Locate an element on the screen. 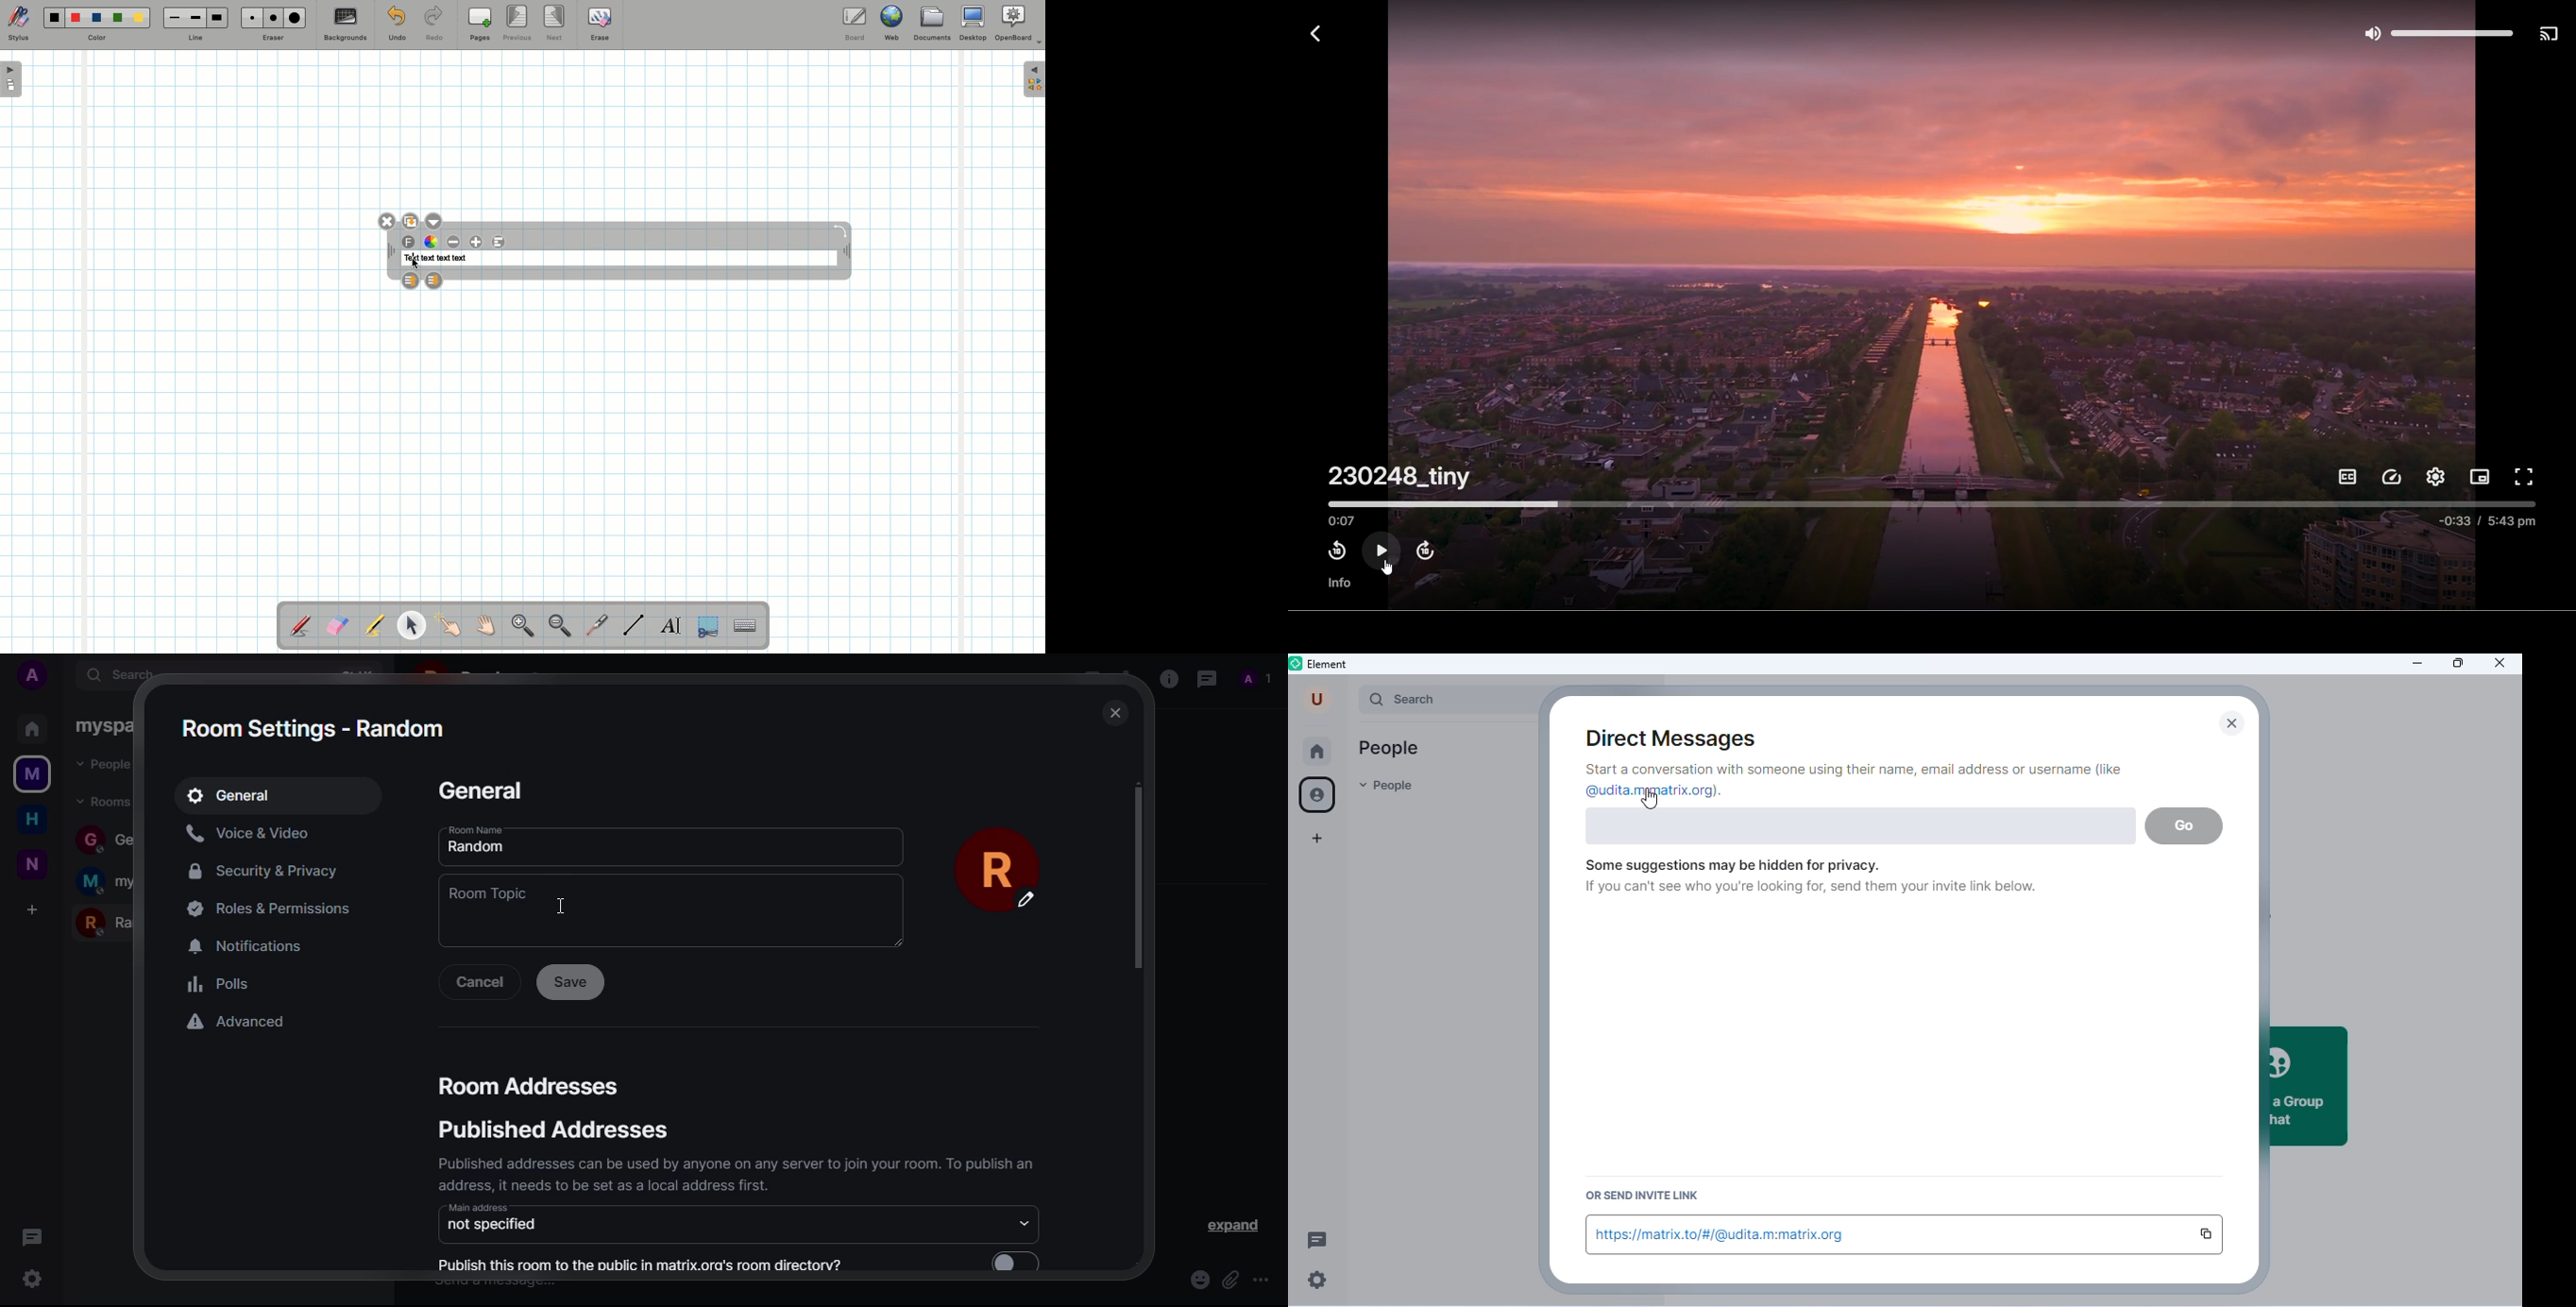 The image size is (2576, 1316). https://matrix.to/#/@udita.m:matrix.org is located at coordinates (1724, 1235).